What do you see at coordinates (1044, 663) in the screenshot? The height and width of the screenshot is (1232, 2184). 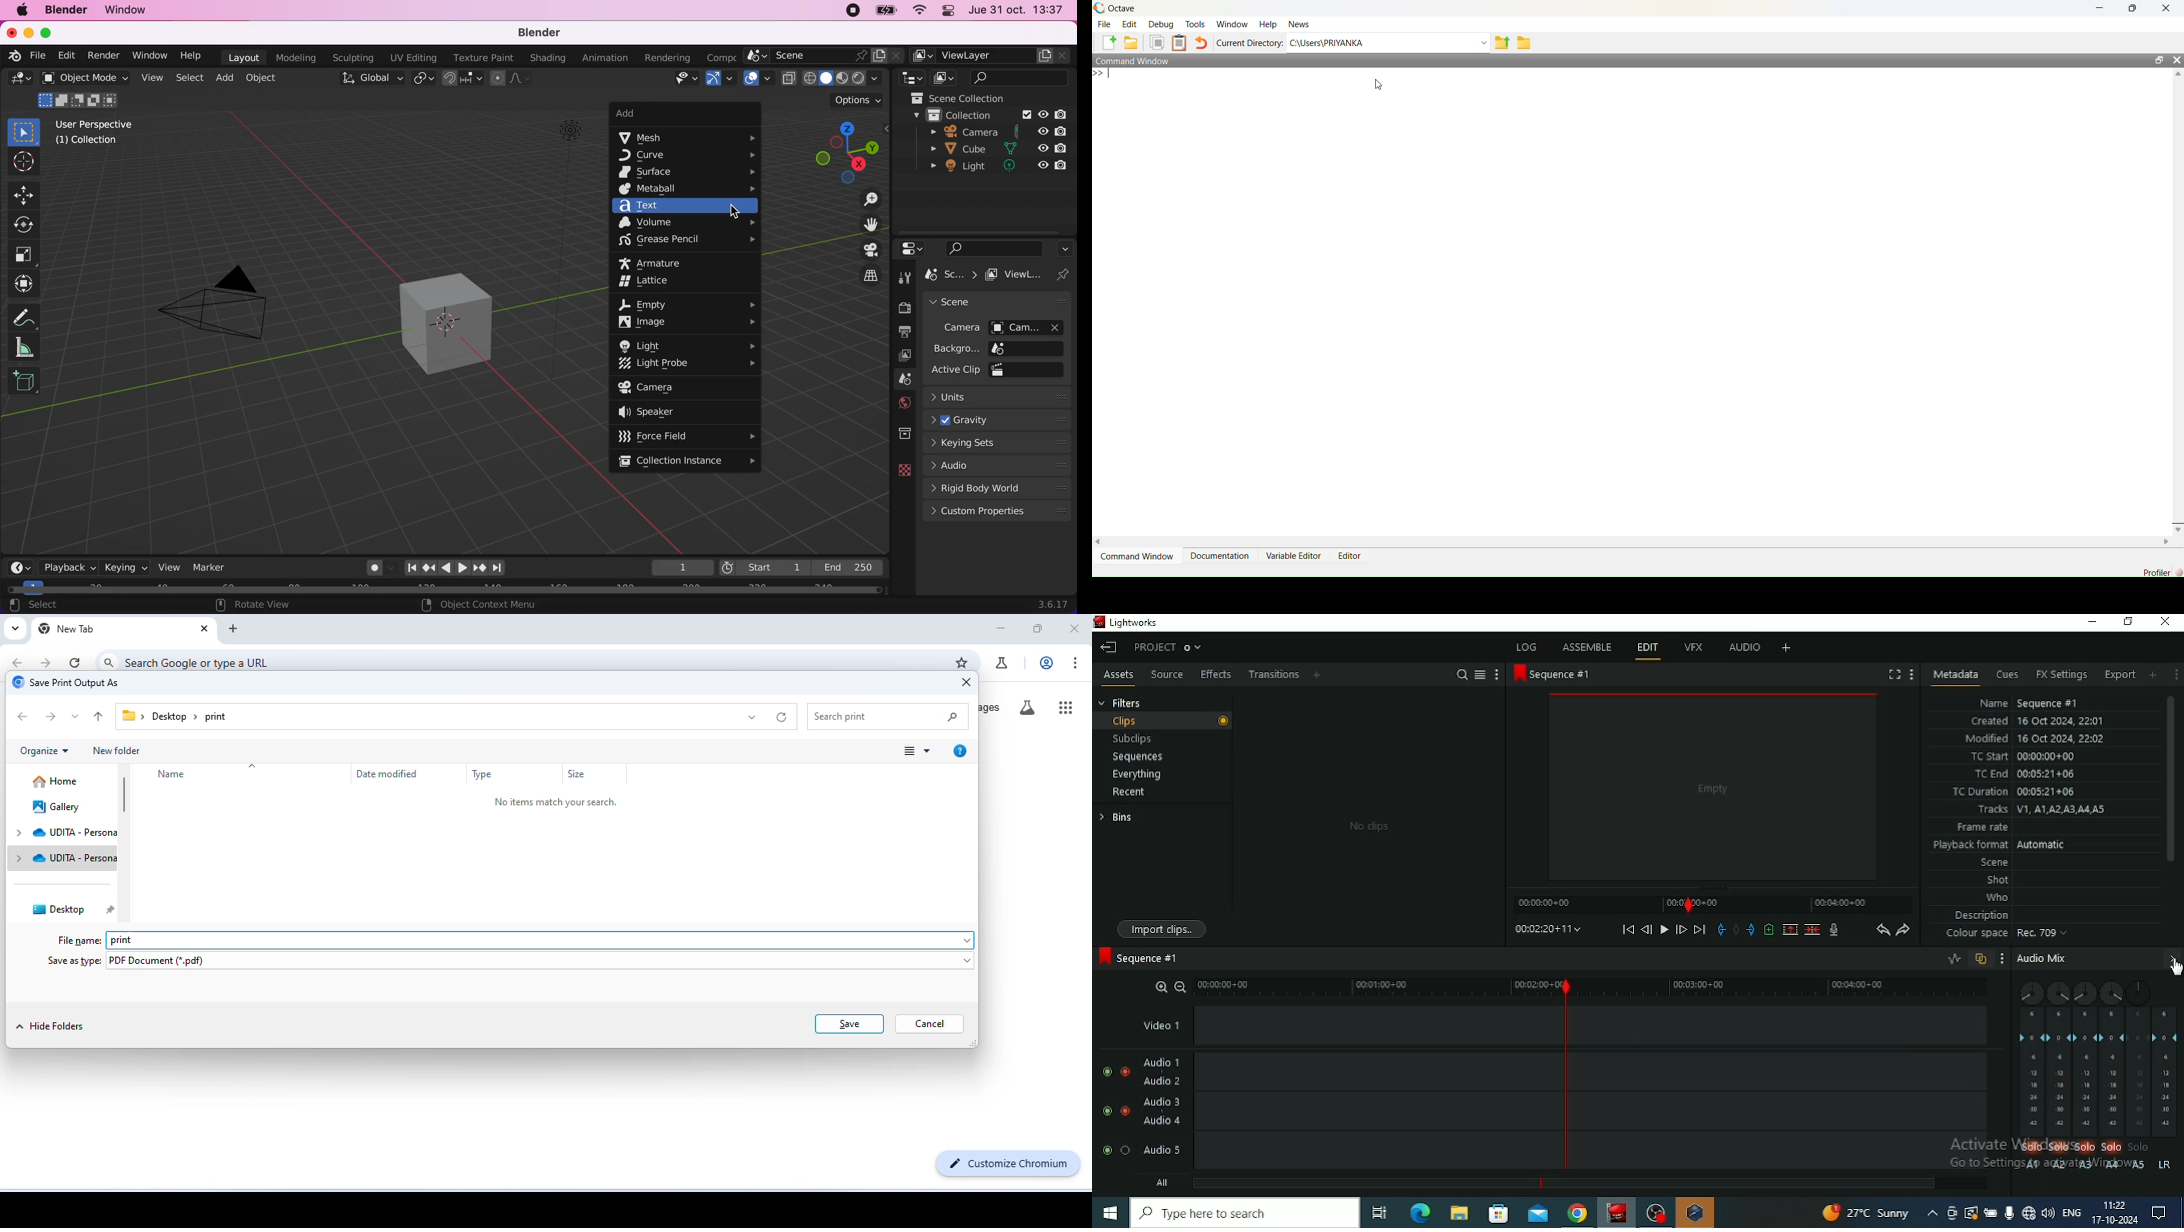 I see `account` at bounding box center [1044, 663].